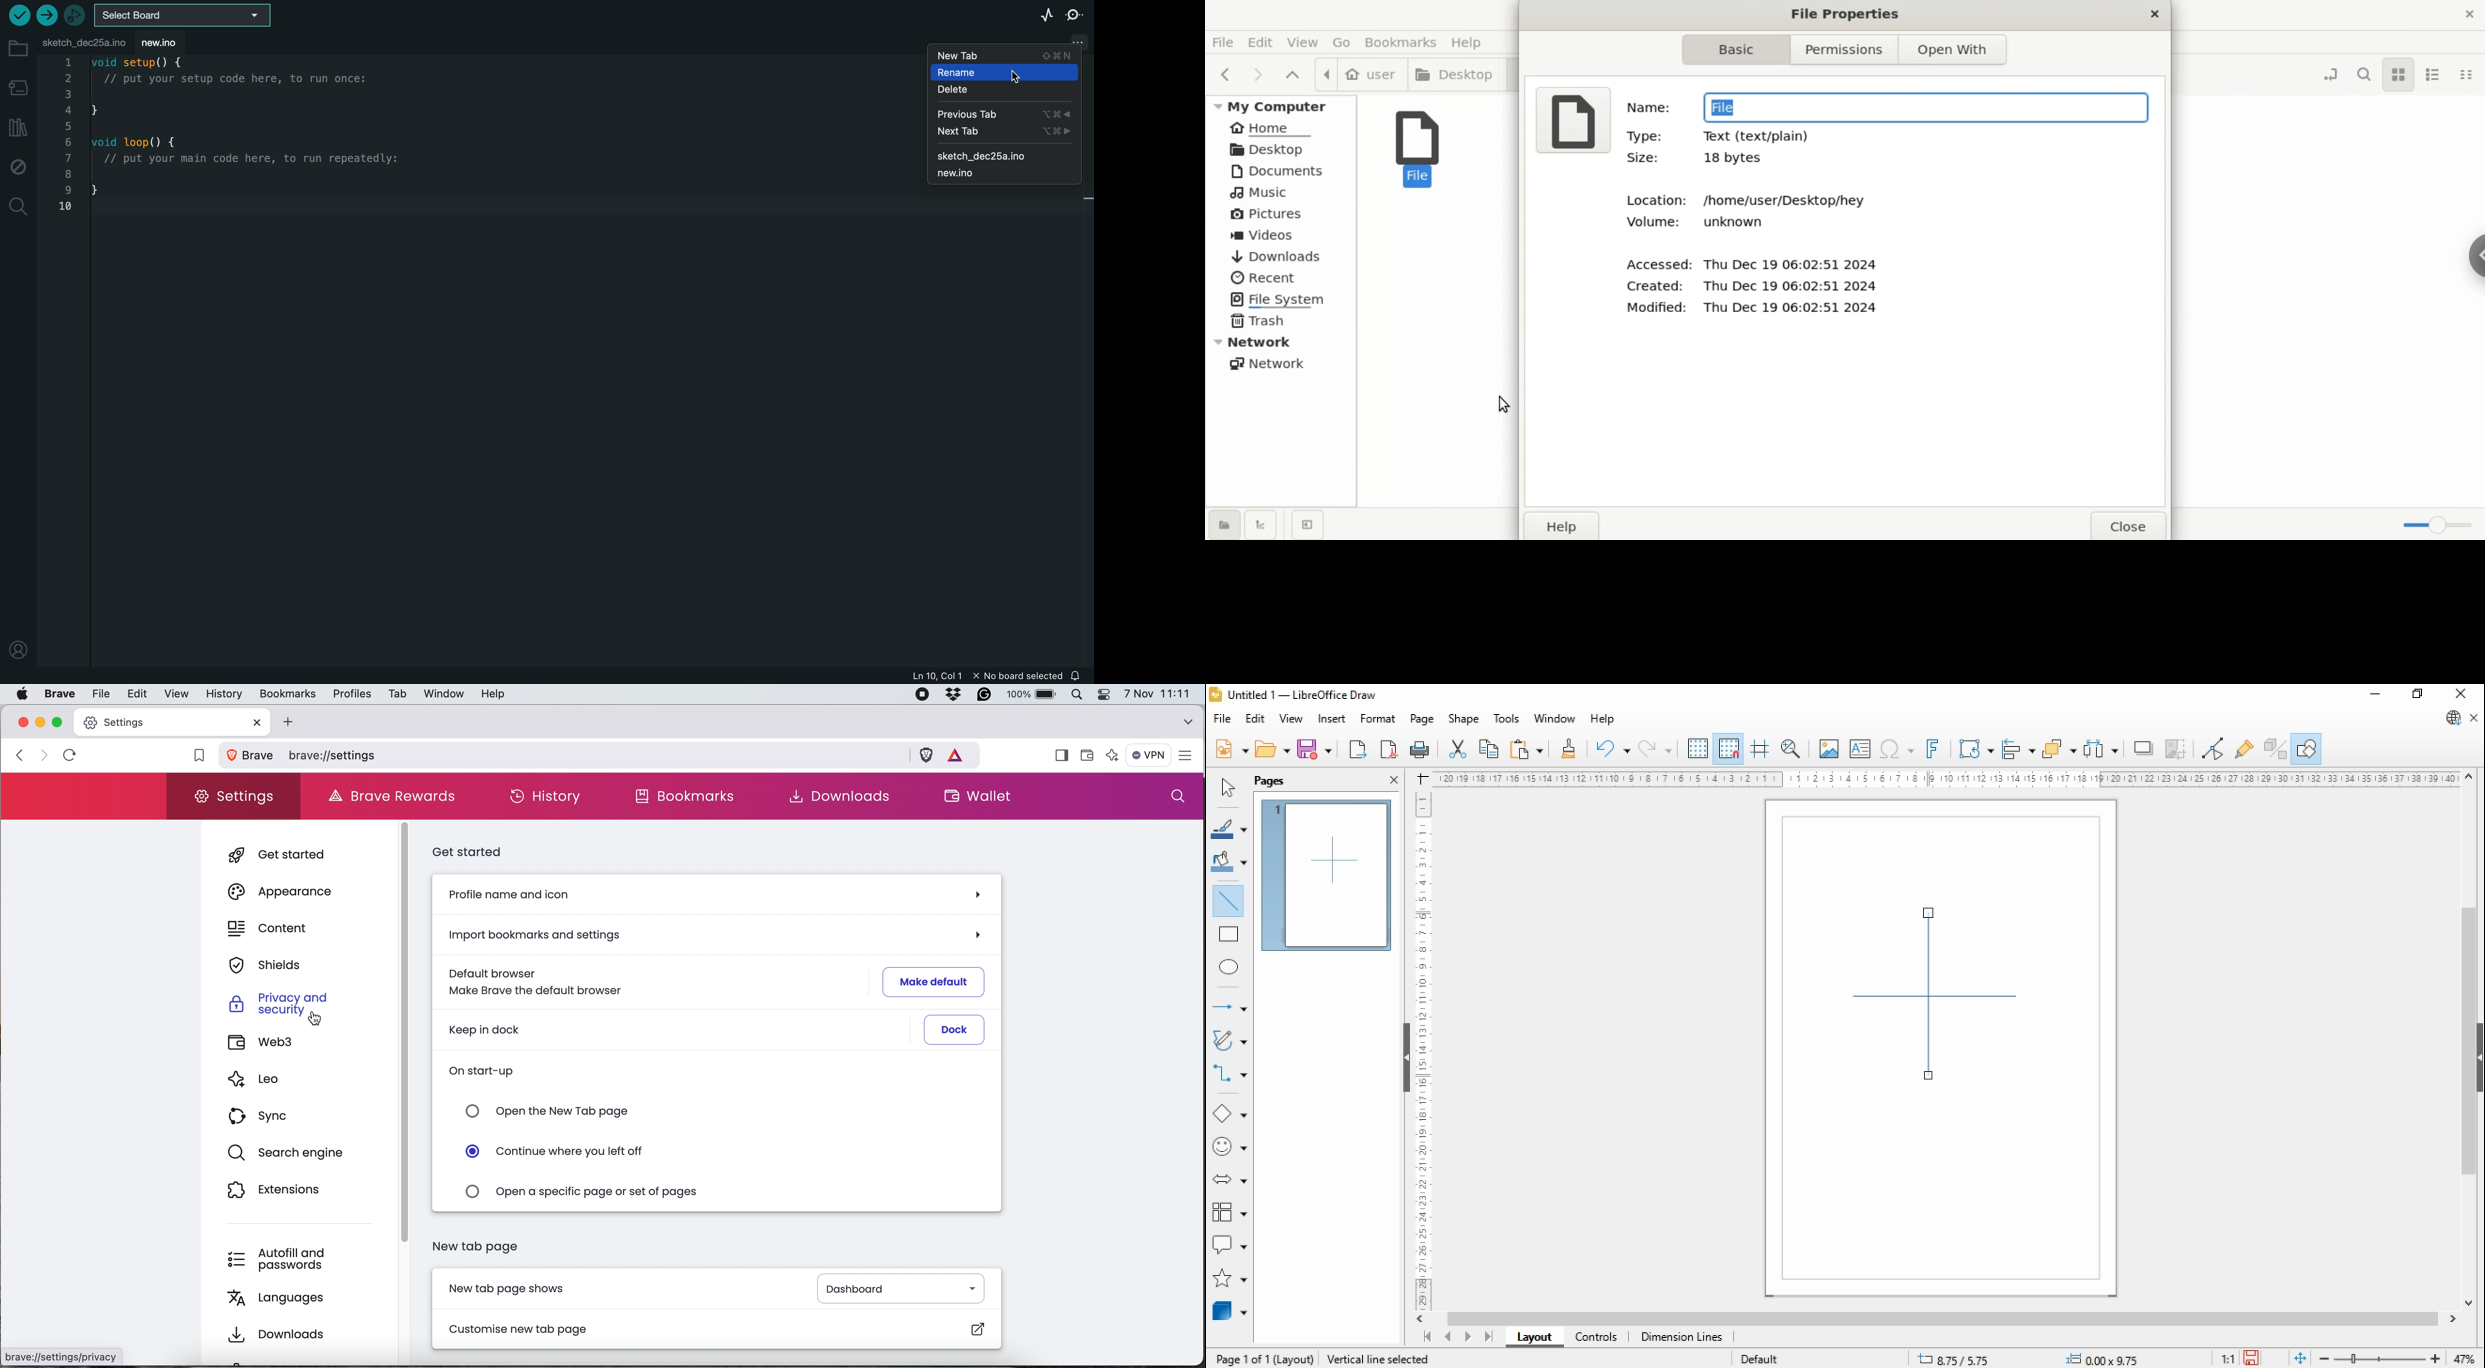 This screenshot has height=1372, width=2492. What do you see at coordinates (903, 1287) in the screenshot?
I see `dashboard` at bounding box center [903, 1287].